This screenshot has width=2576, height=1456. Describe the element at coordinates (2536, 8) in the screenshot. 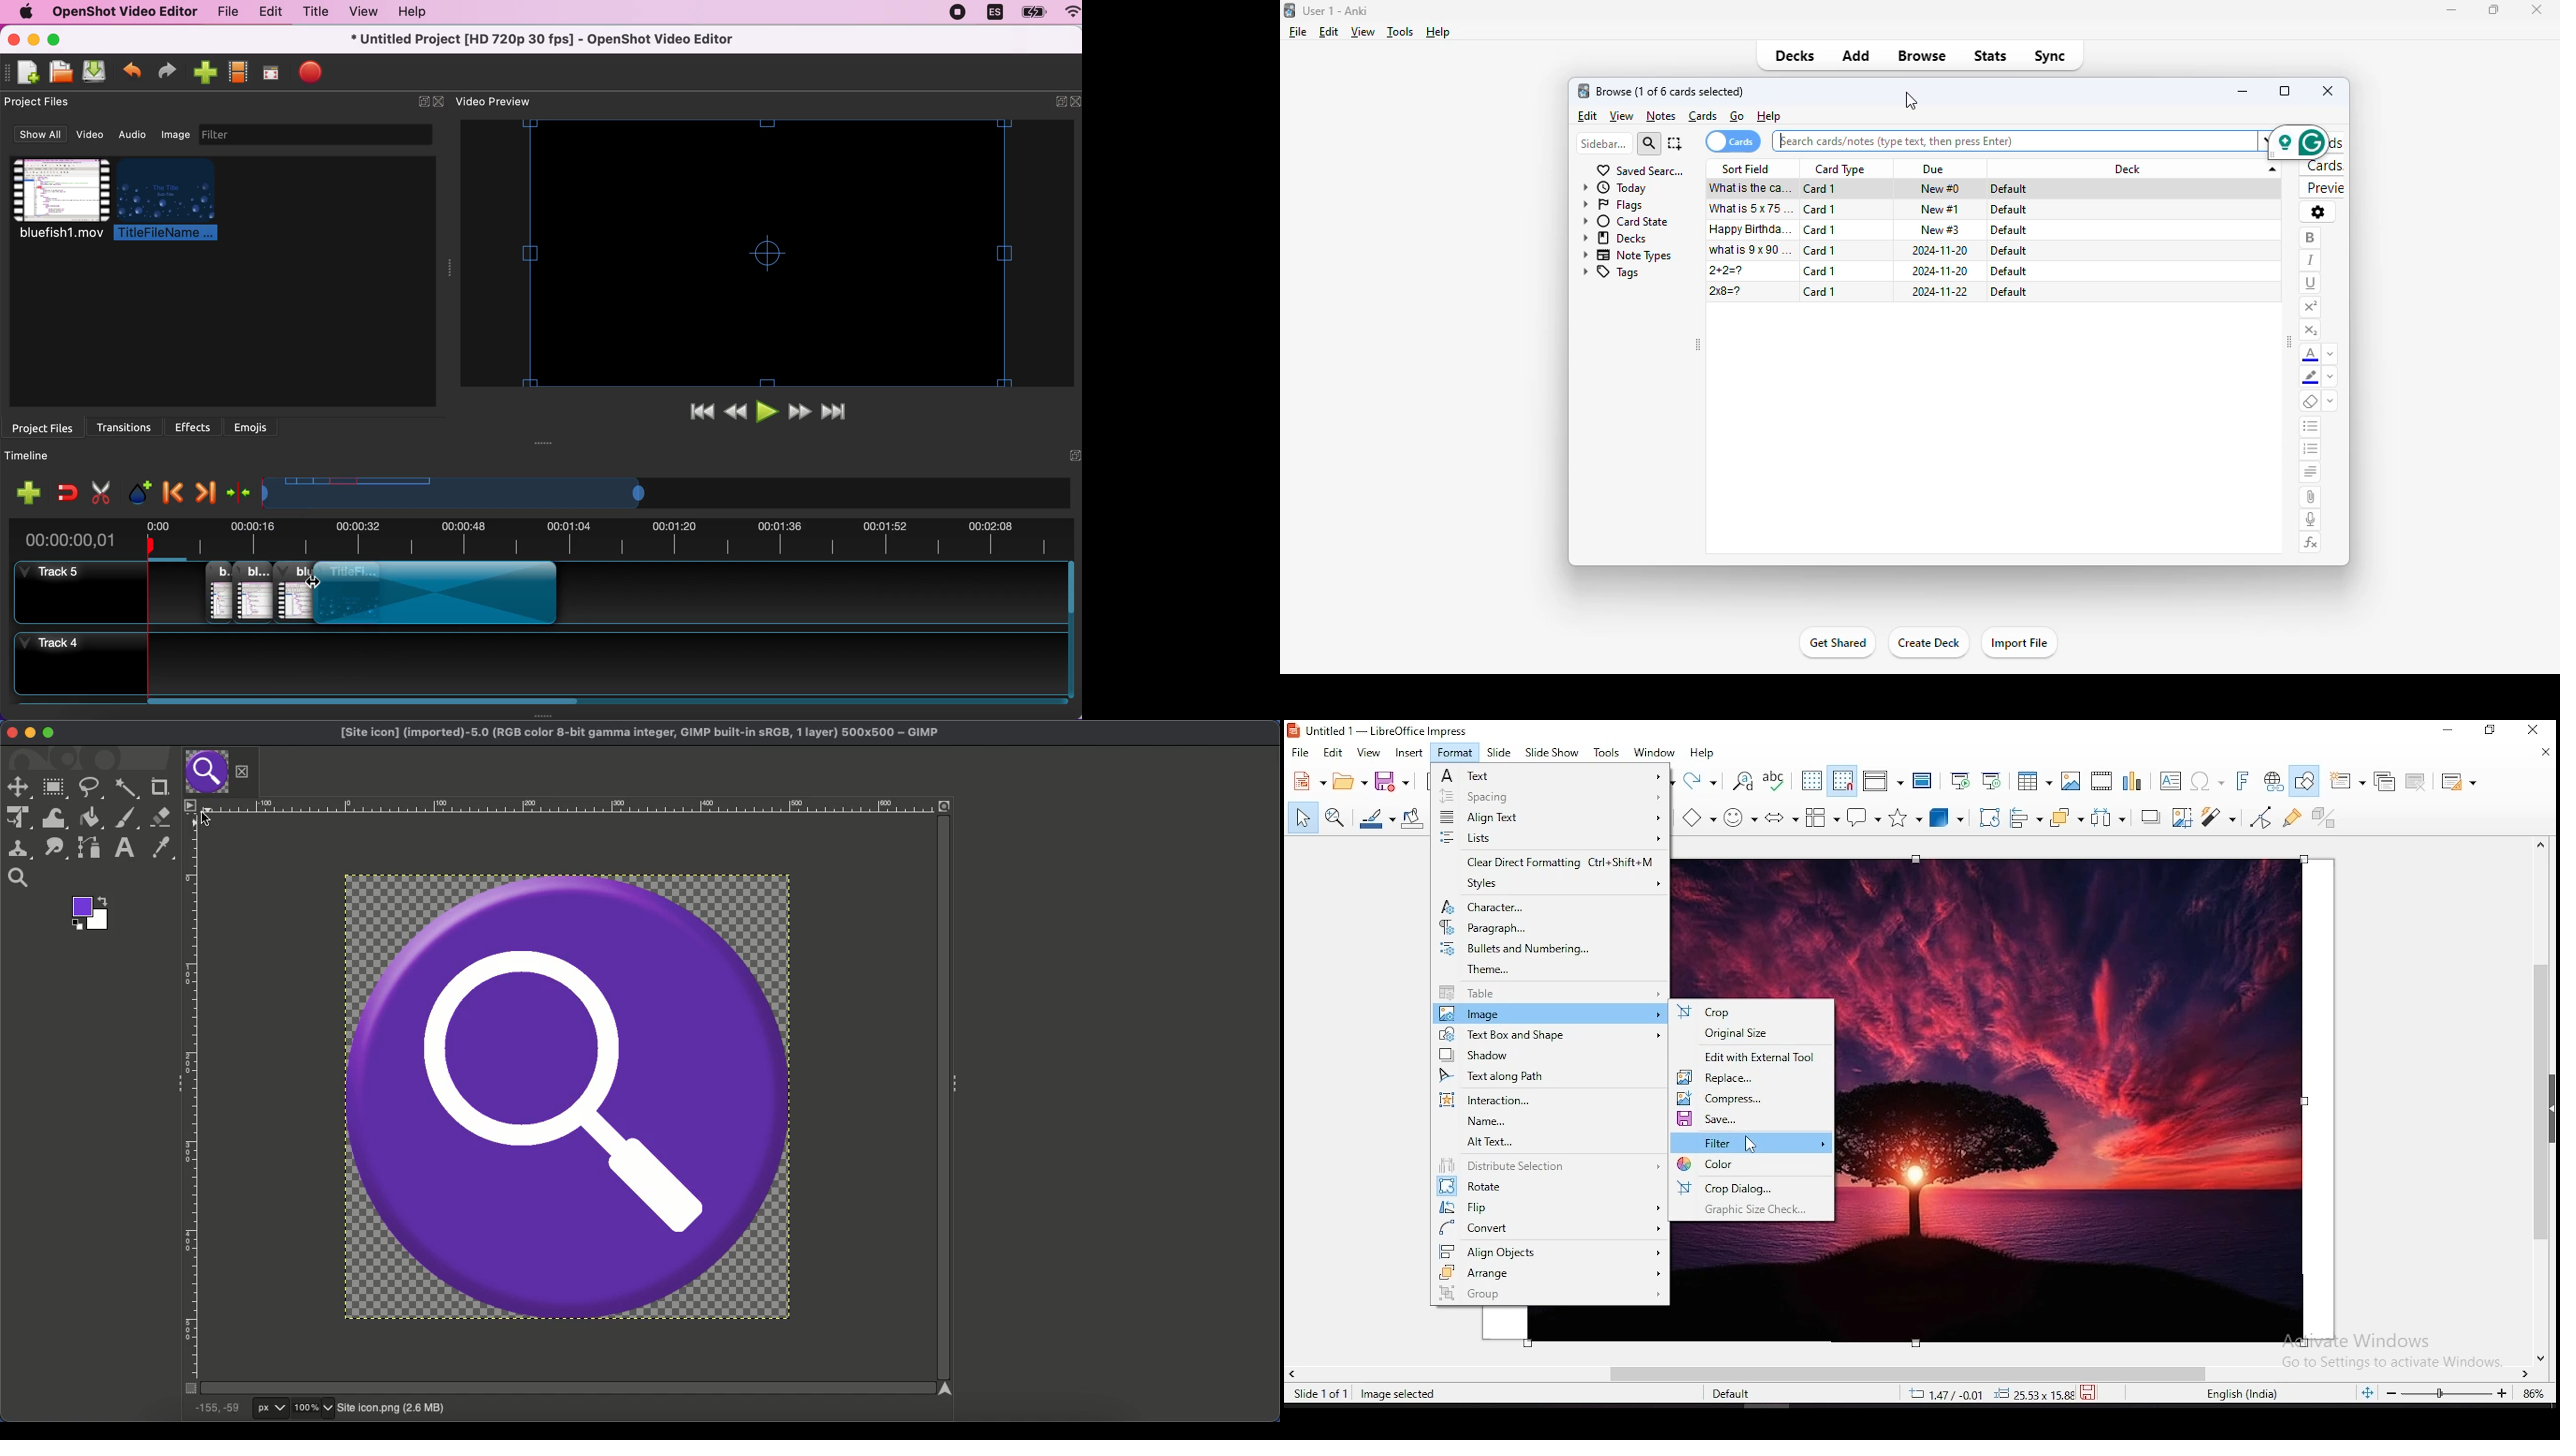

I see `close` at that location.